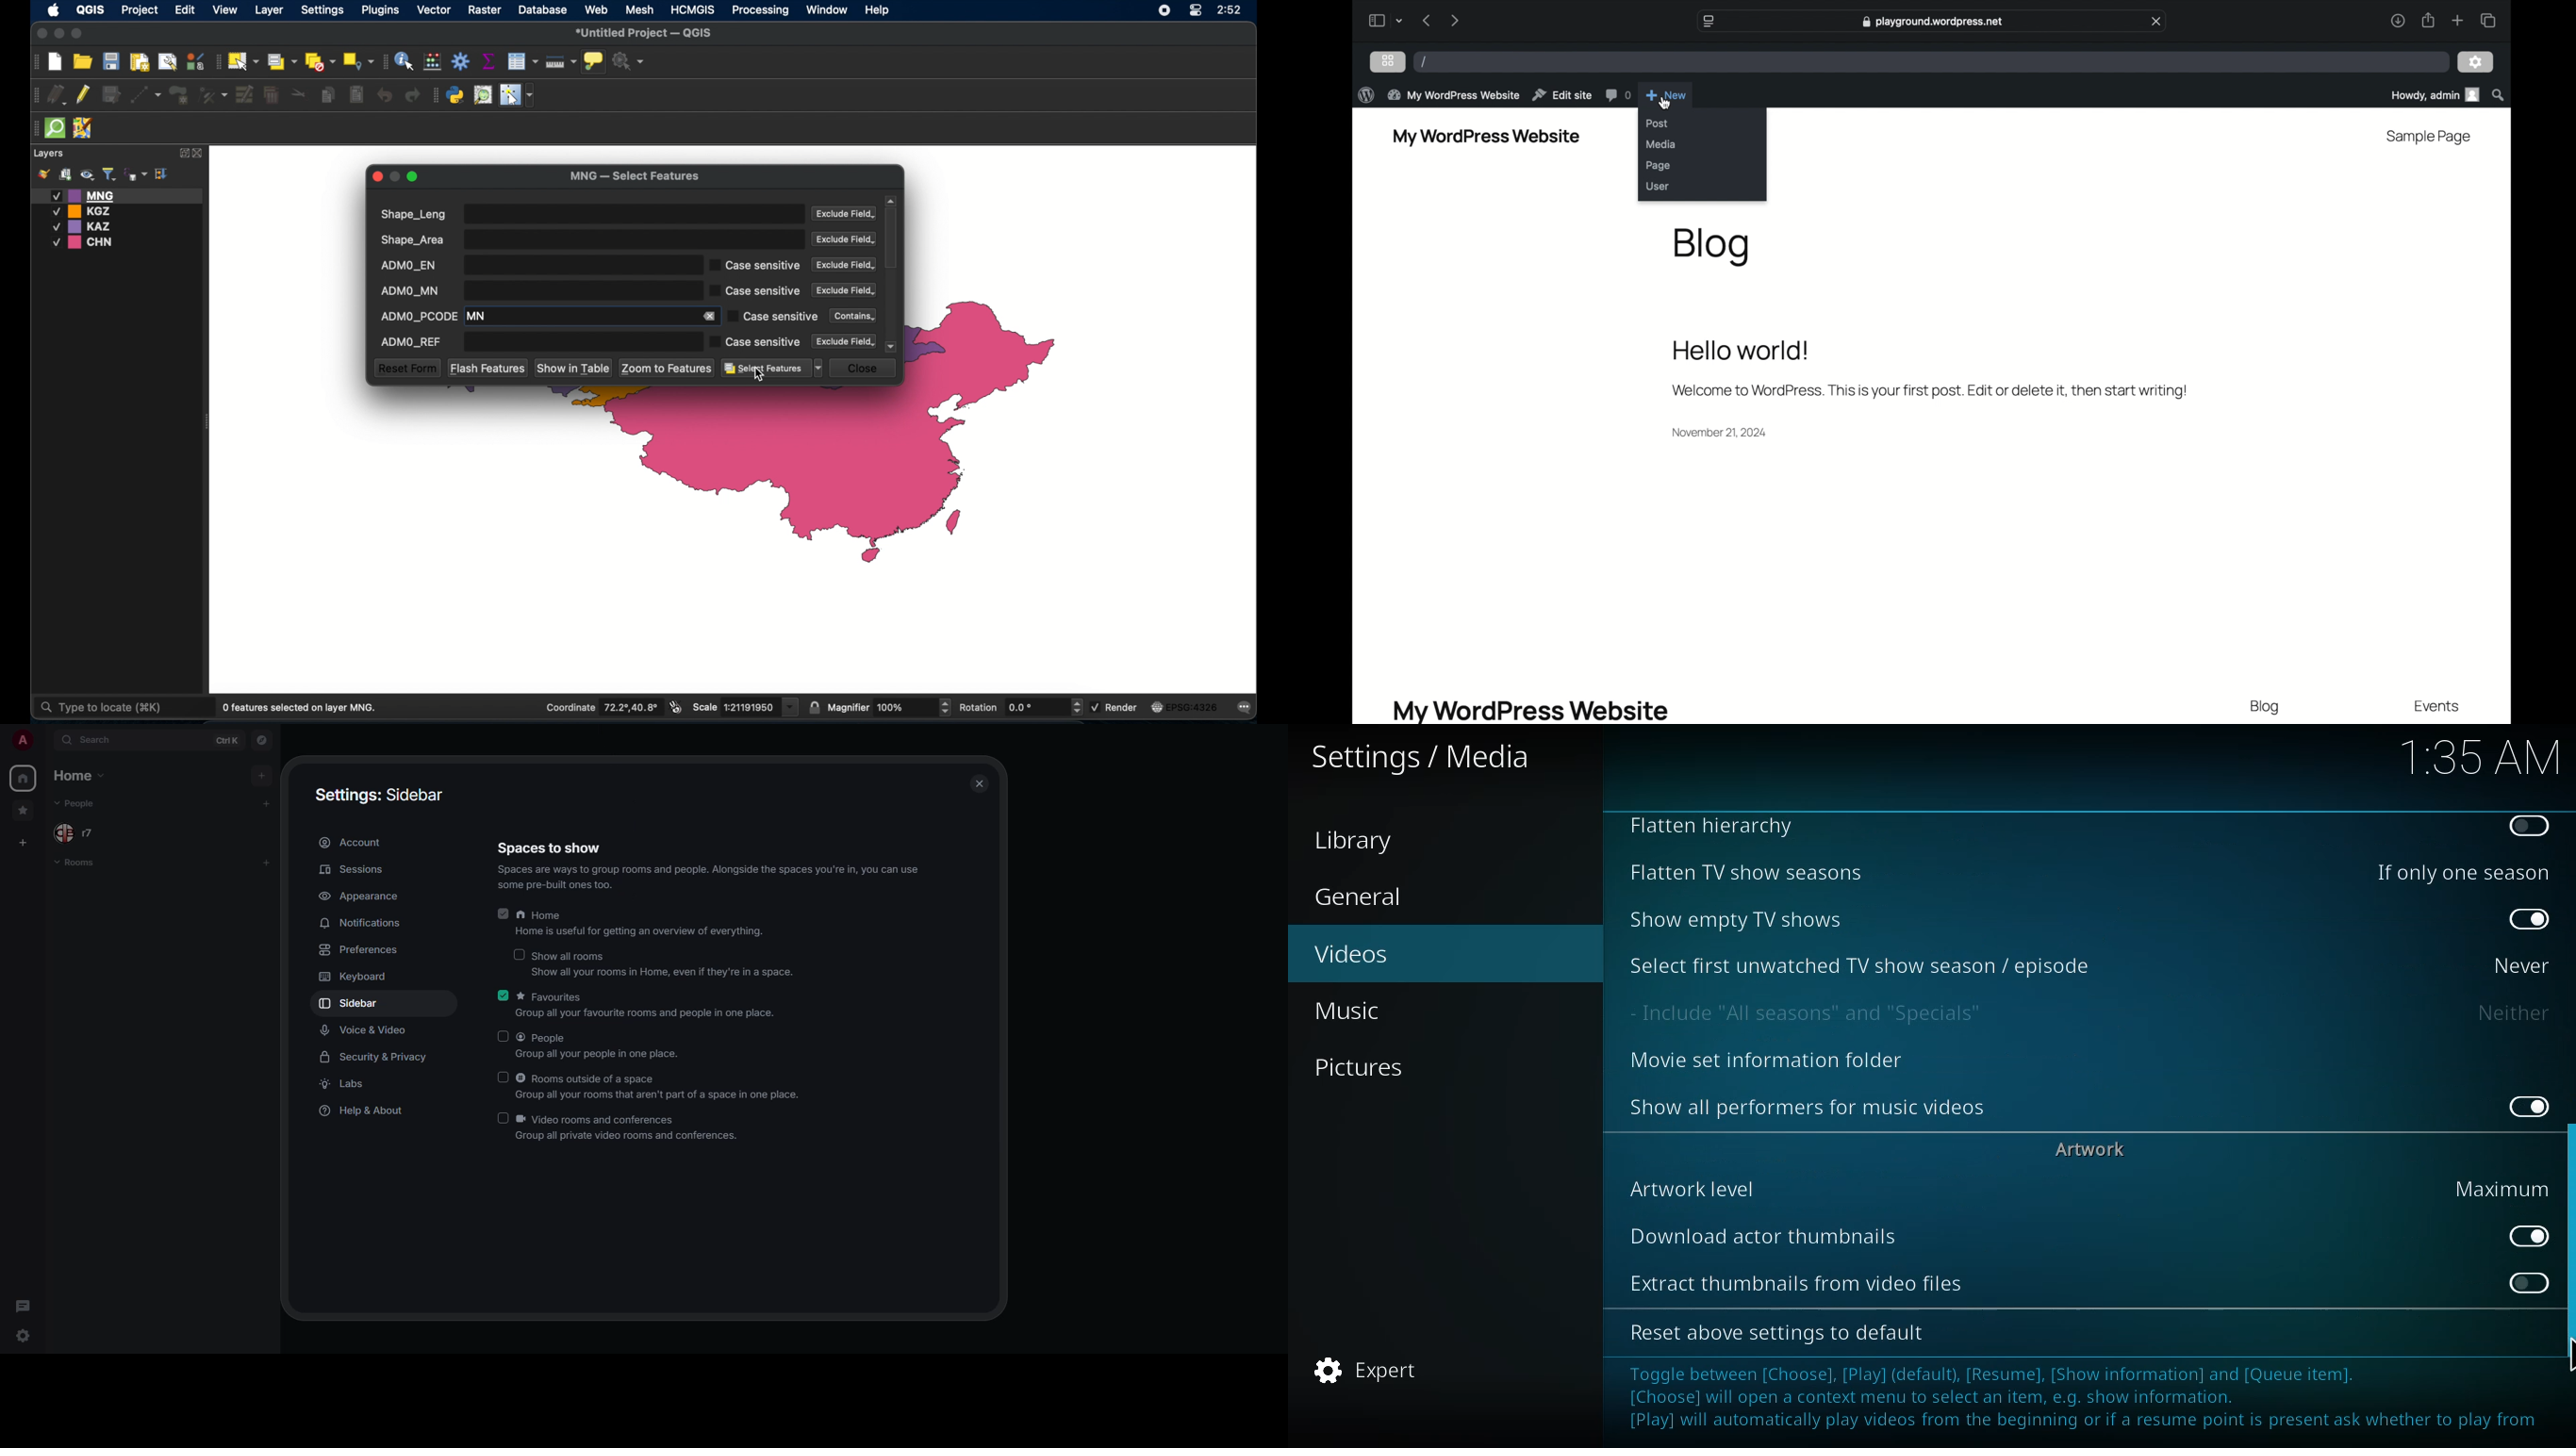 This screenshot has width=2576, height=1456. I want to click on select first unwanted TV show, so click(1862, 964).